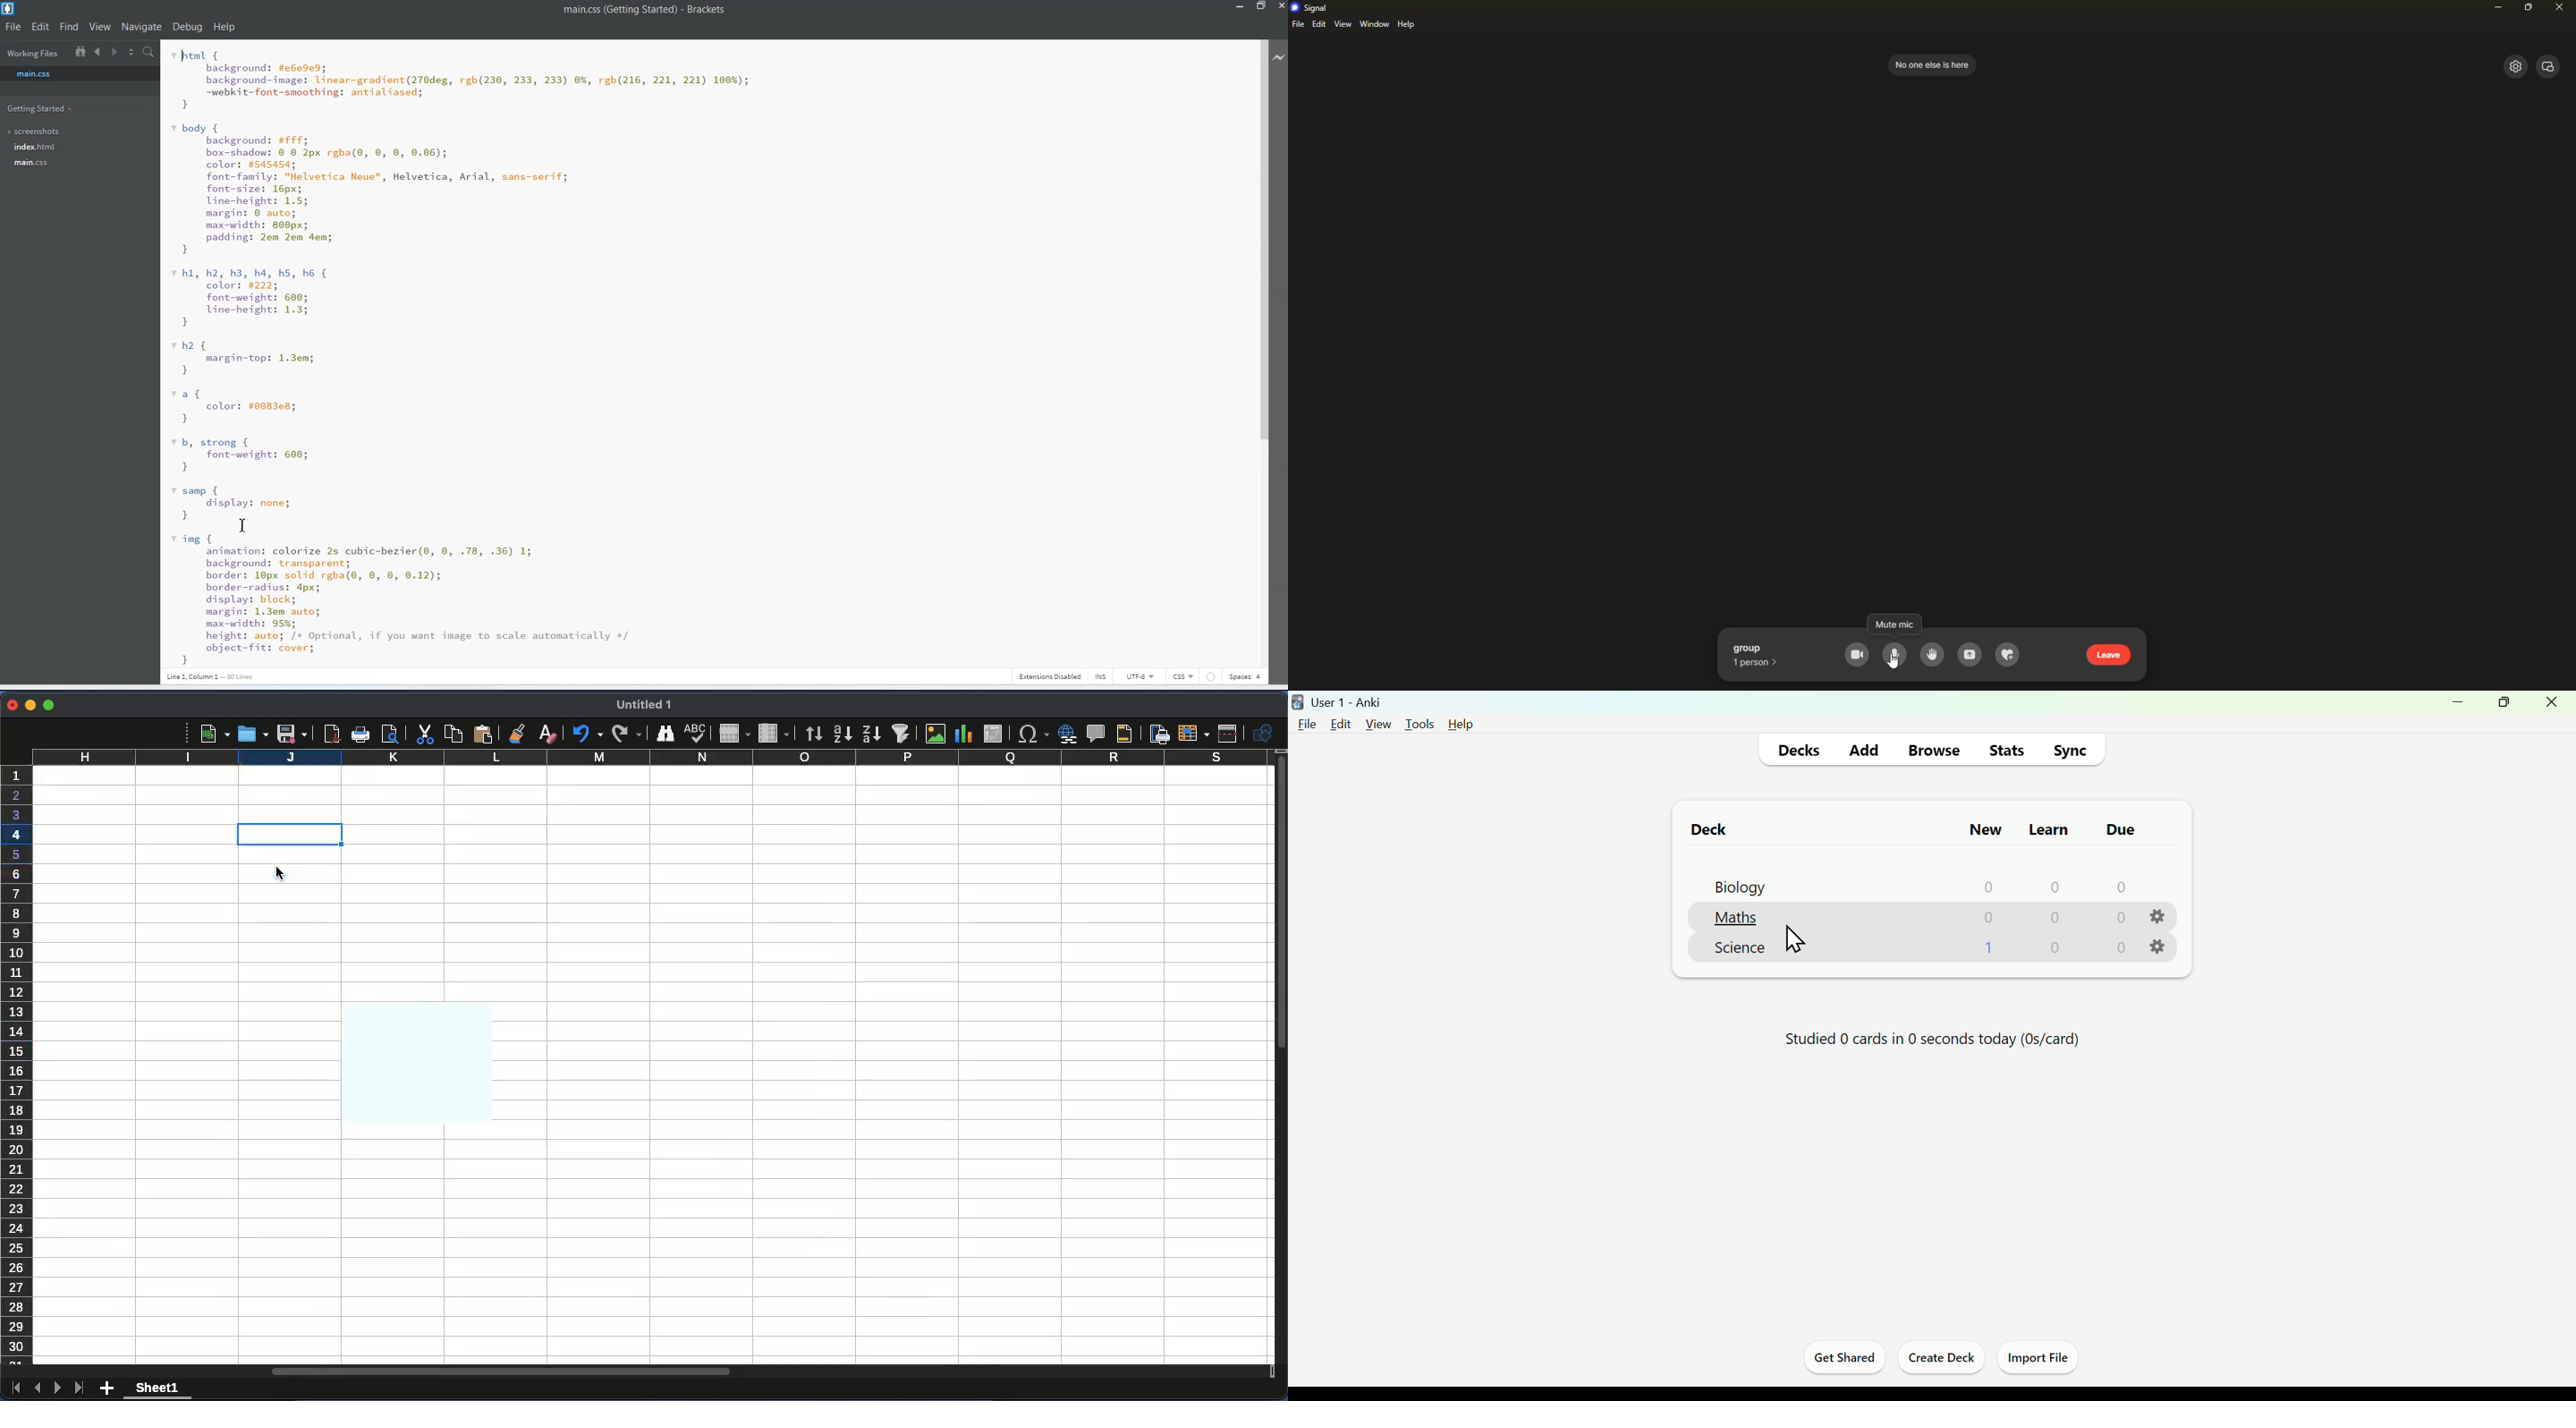  What do you see at coordinates (116, 52) in the screenshot?
I see `Navigate Forwards` at bounding box center [116, 52].